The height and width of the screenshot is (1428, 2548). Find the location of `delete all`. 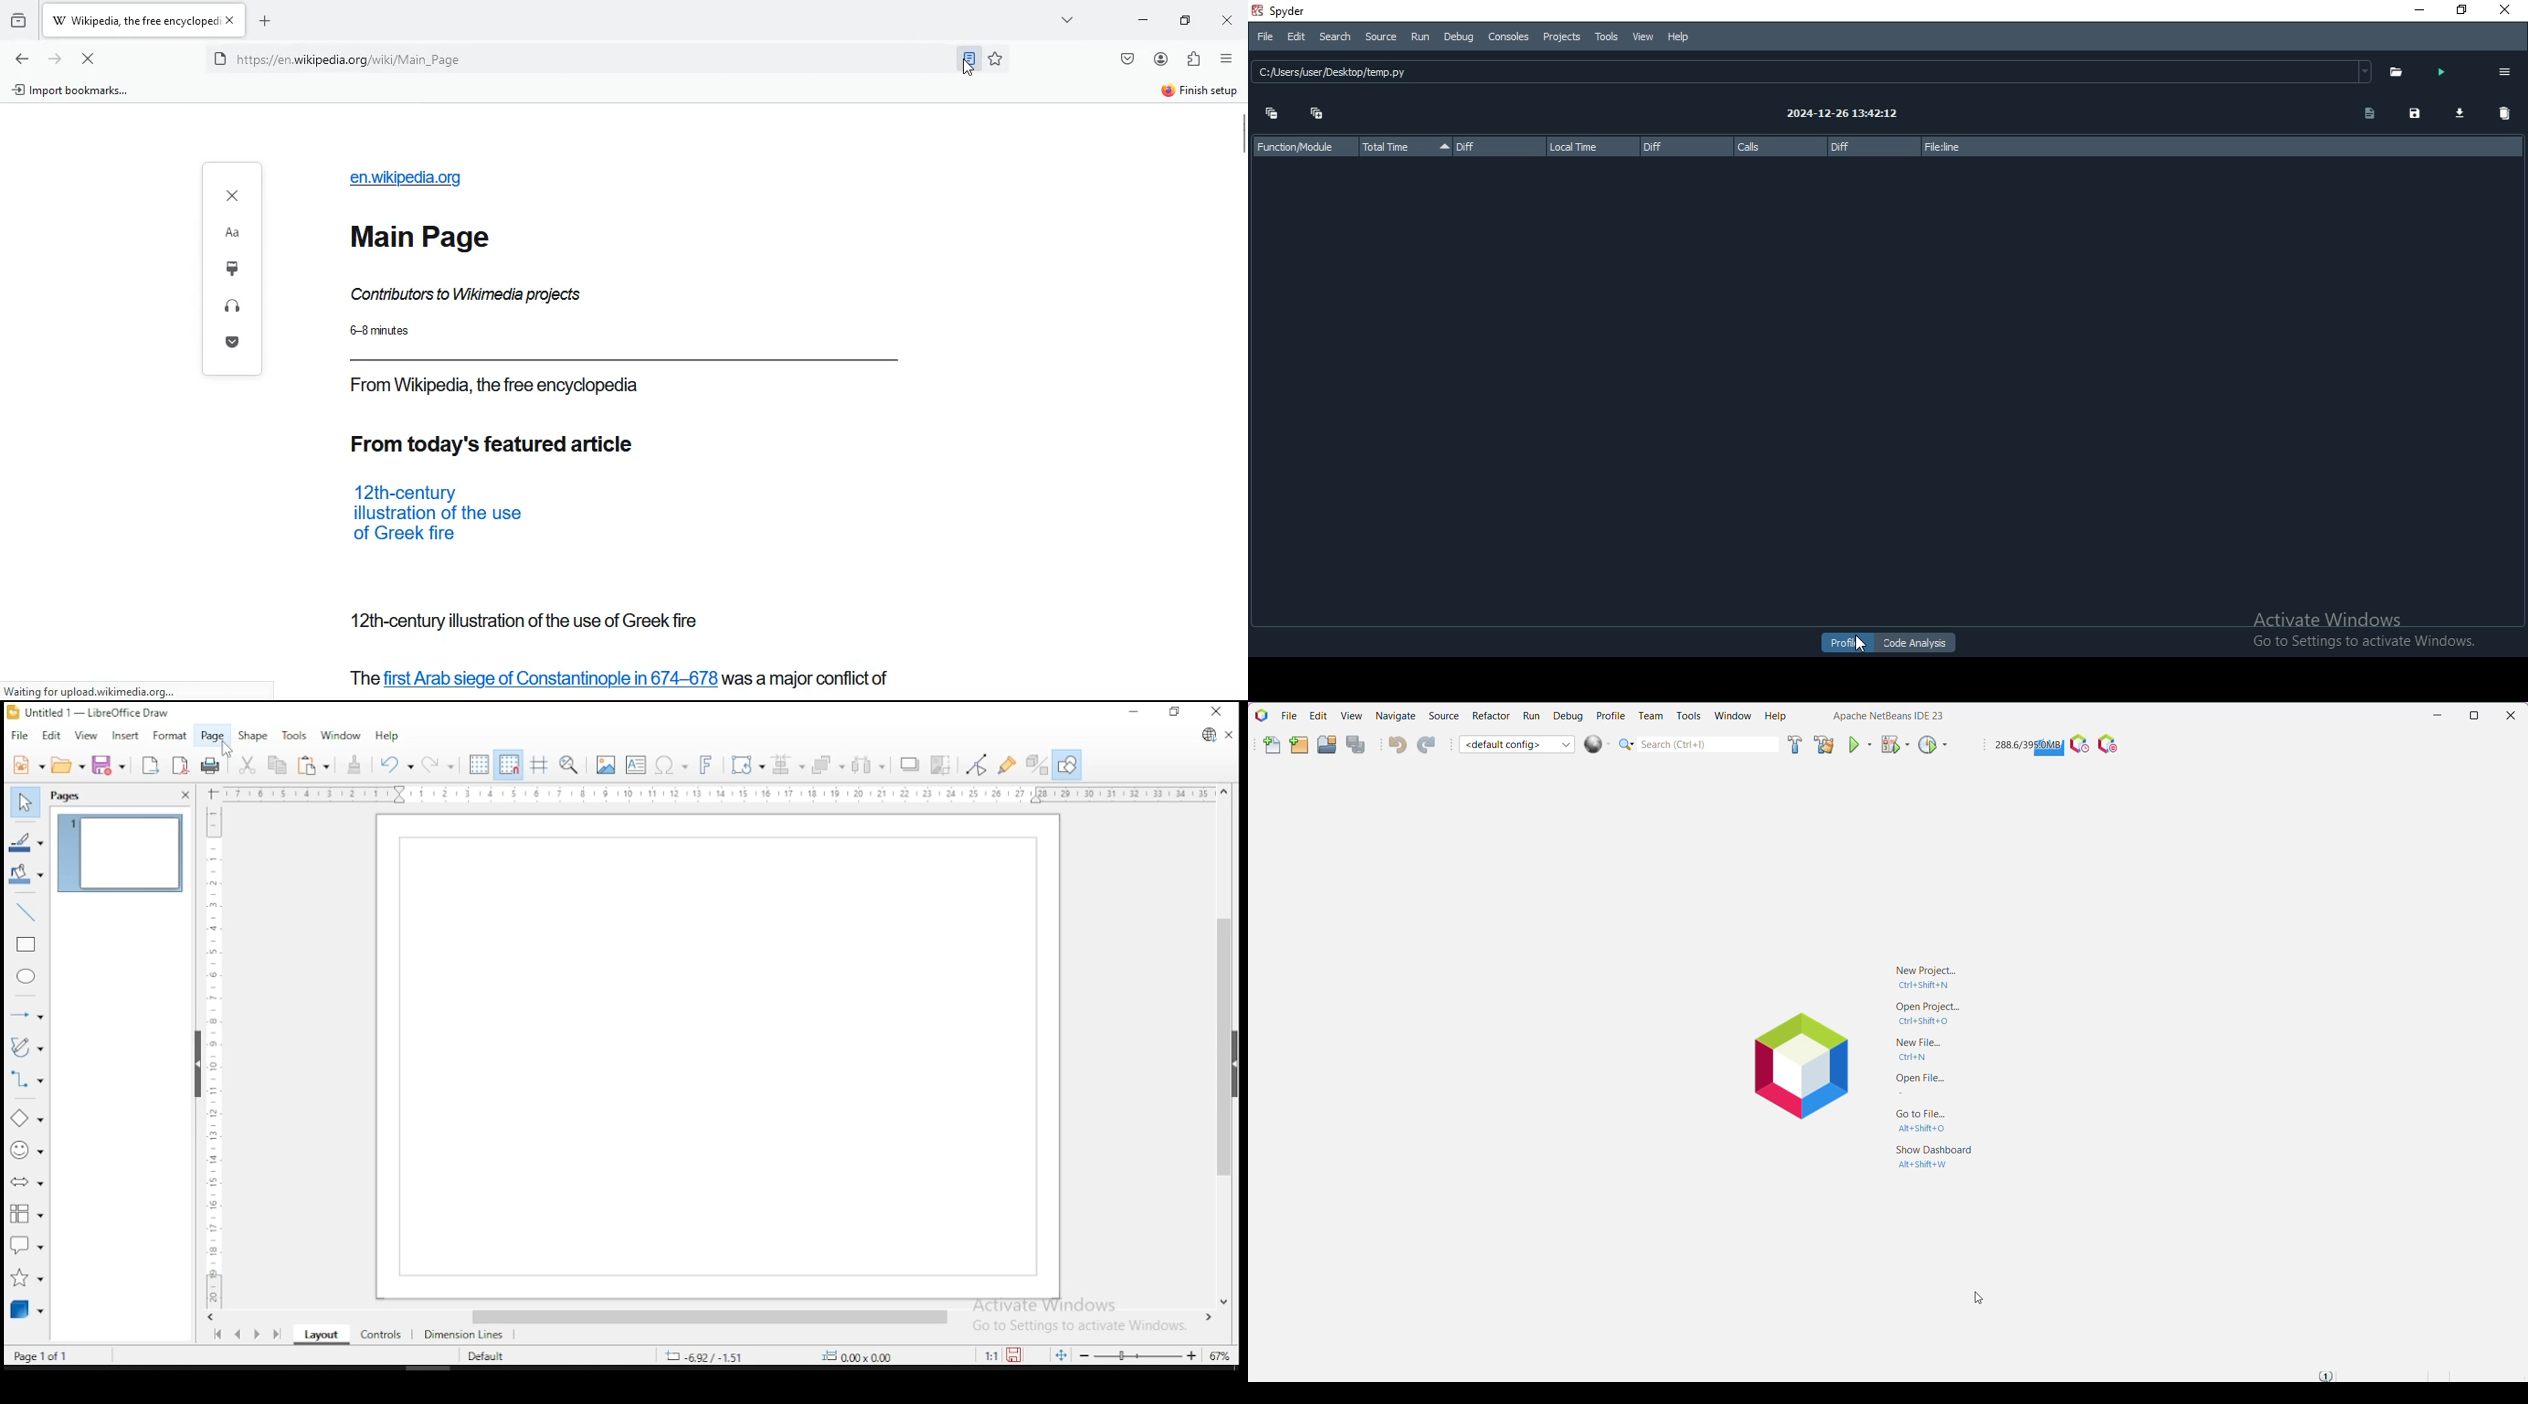

delete all is located at coordinates (2507, 115).